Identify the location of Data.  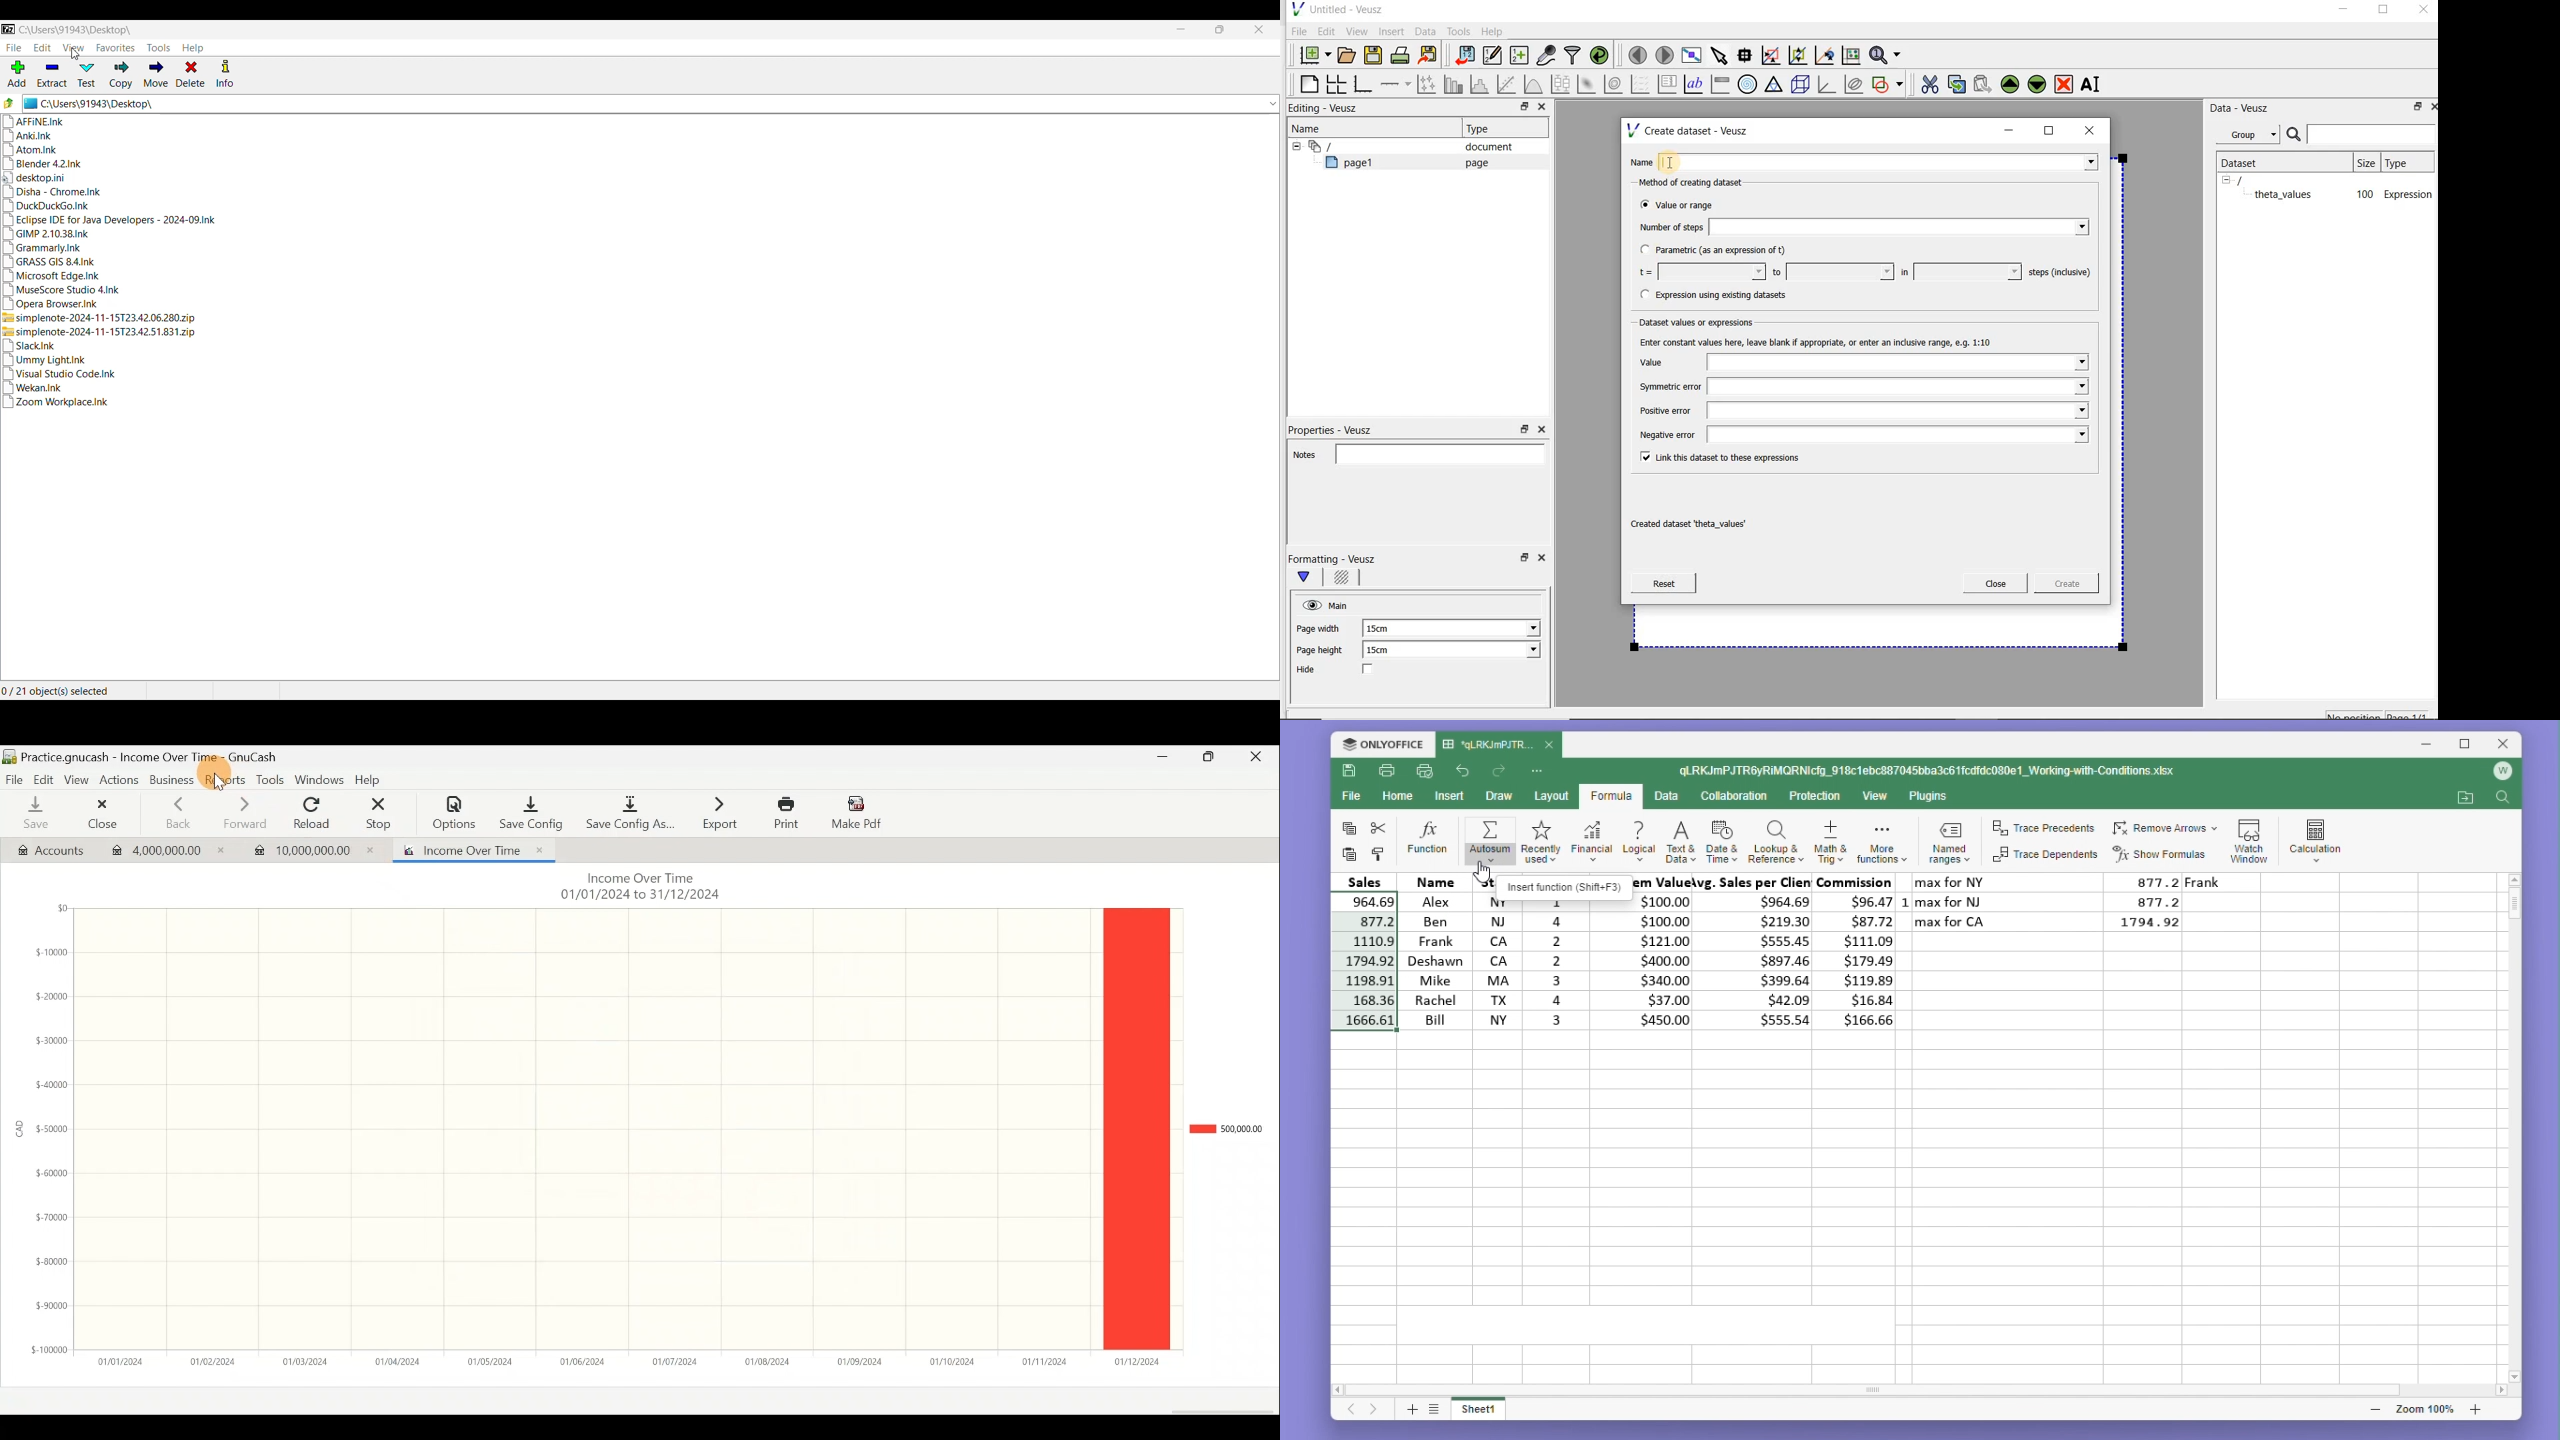
(1665, 796).